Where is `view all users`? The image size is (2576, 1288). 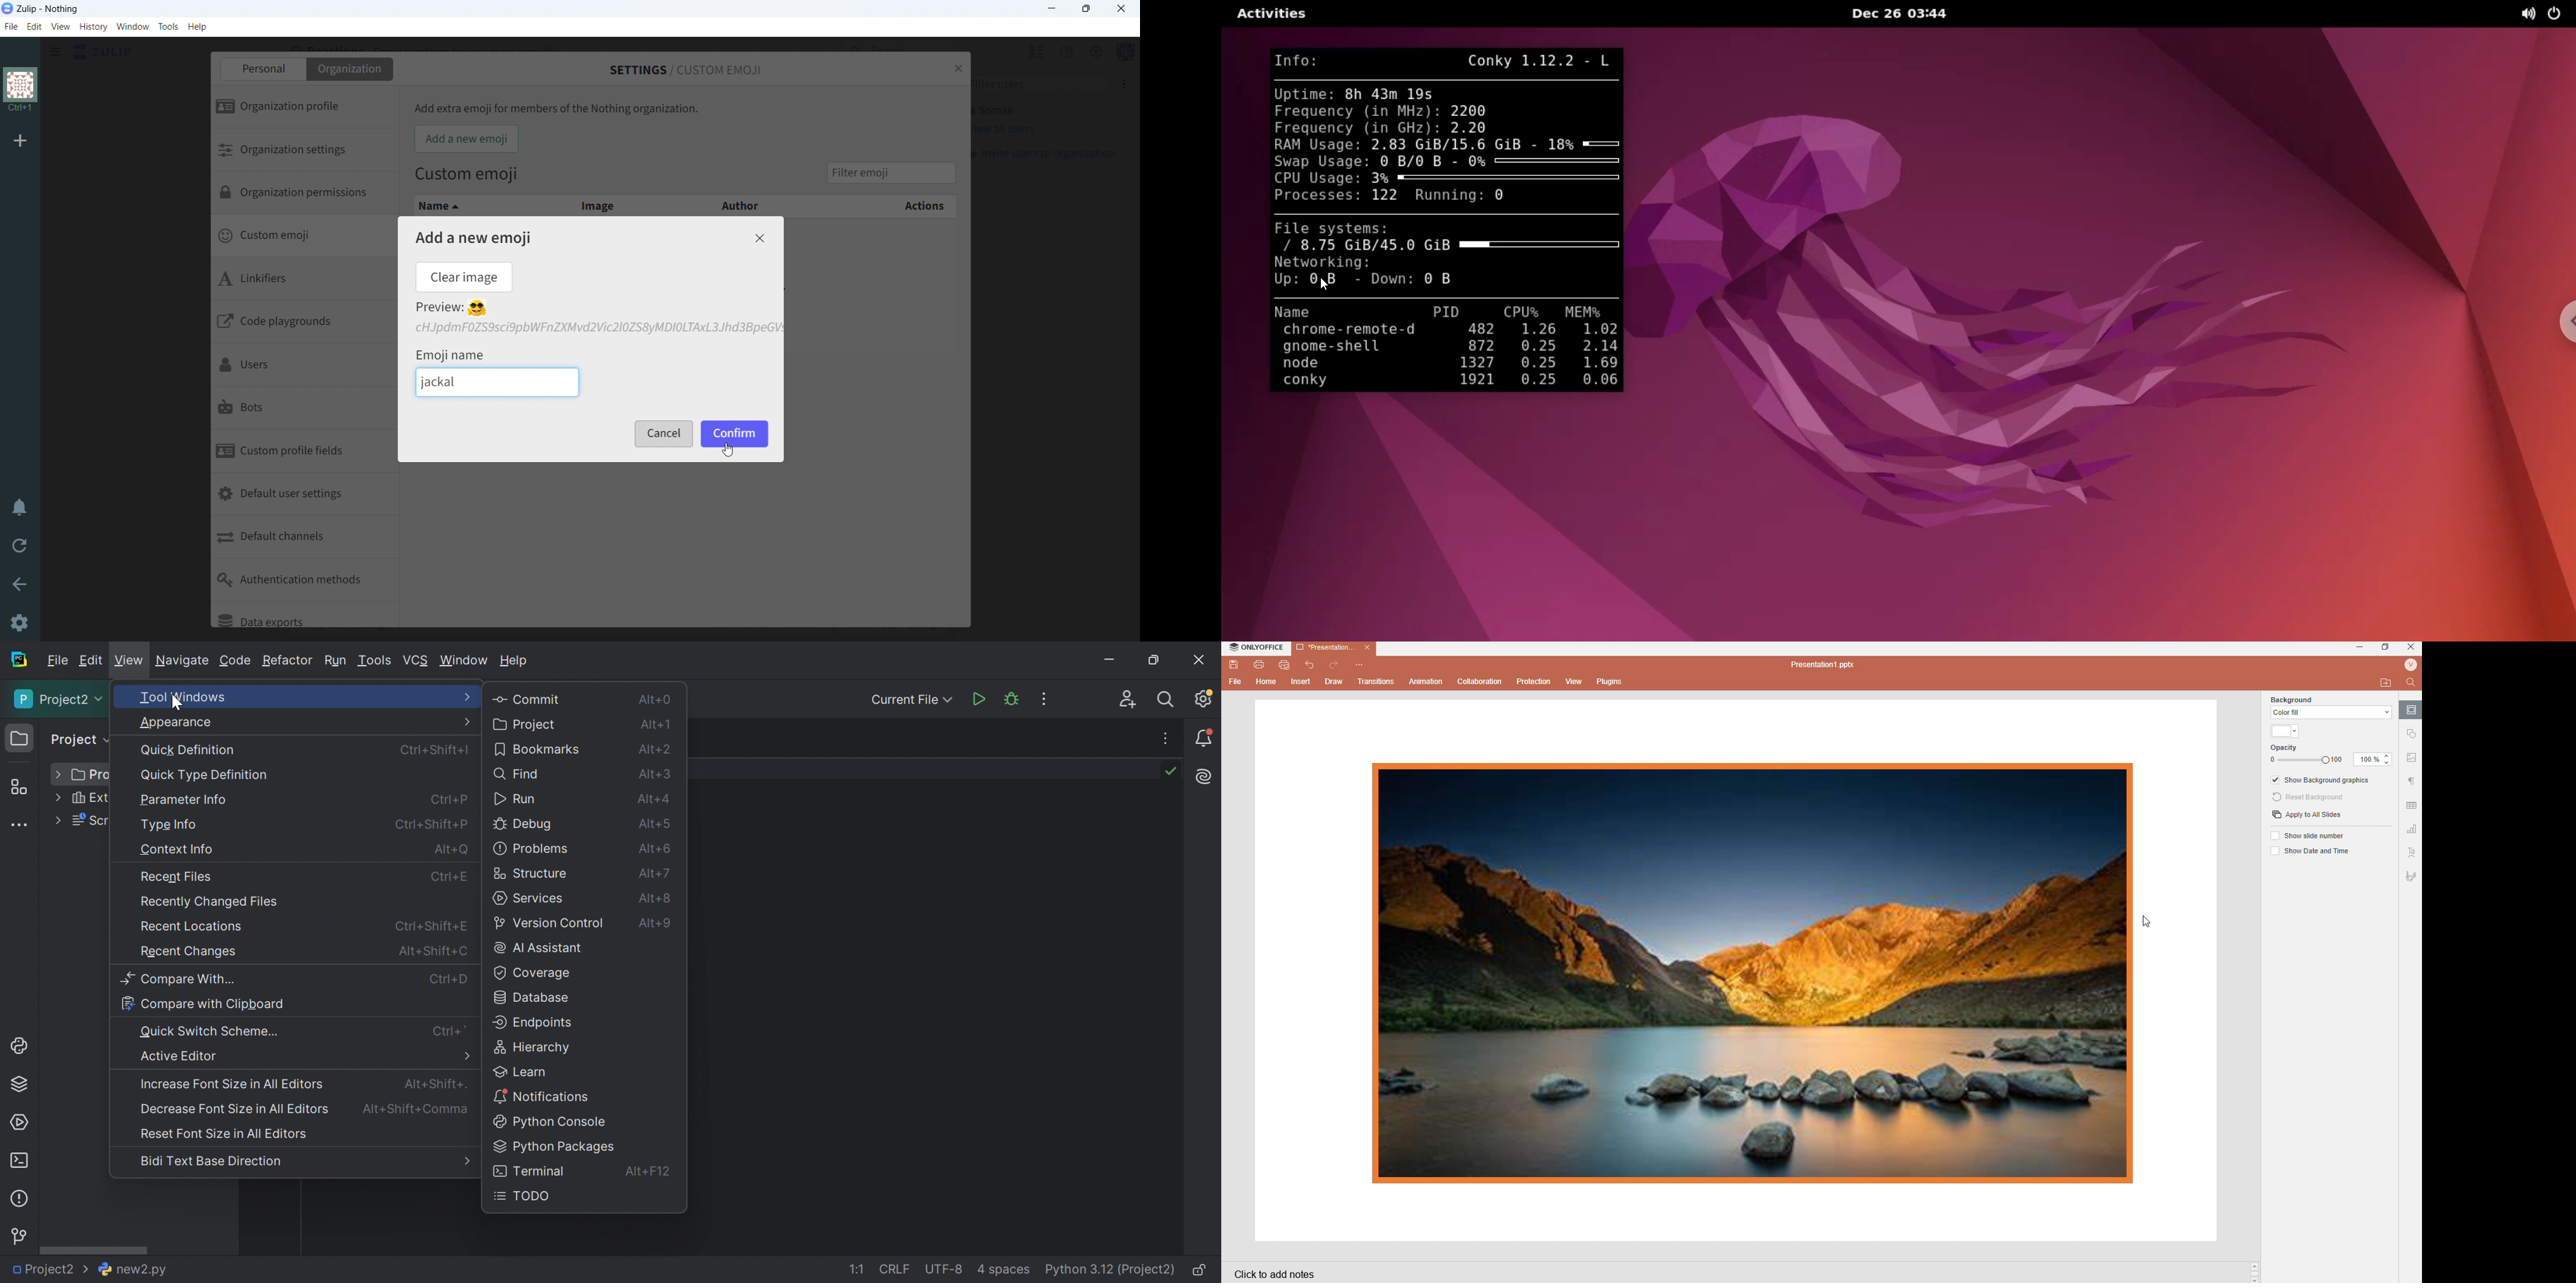 view all users is located at coordinates (1003, 129).